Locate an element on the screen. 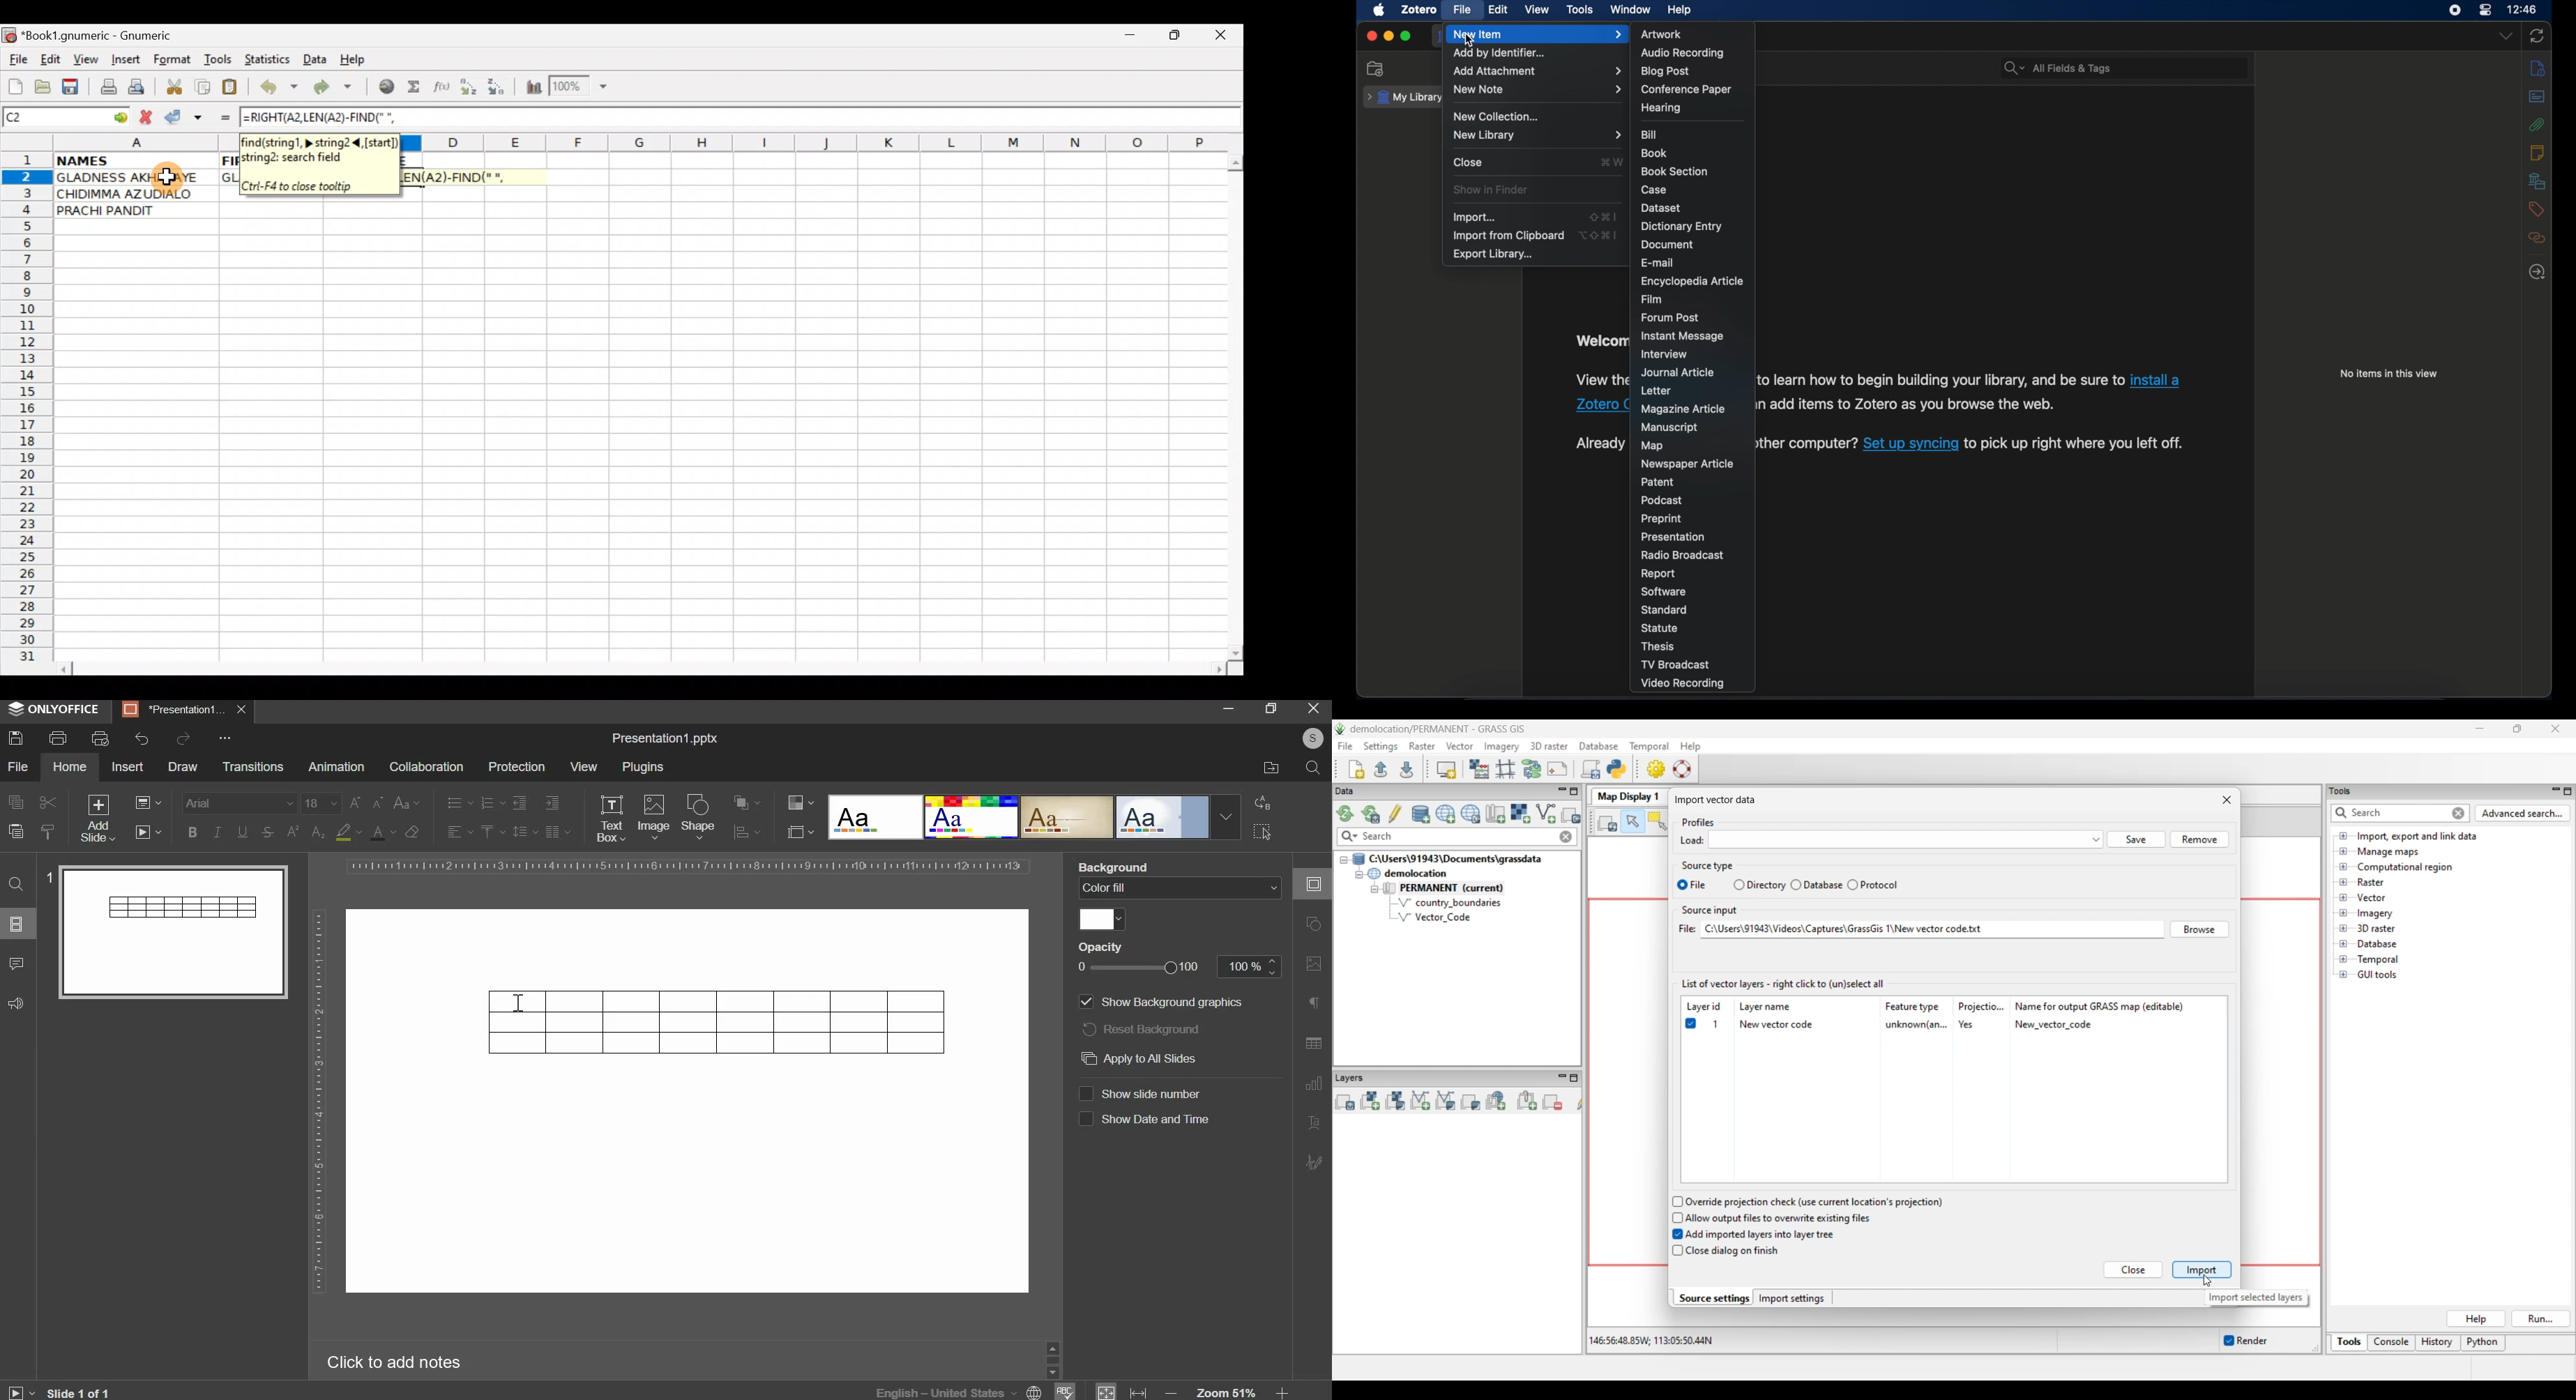  decrease indent is located at coordinates (519, 802).